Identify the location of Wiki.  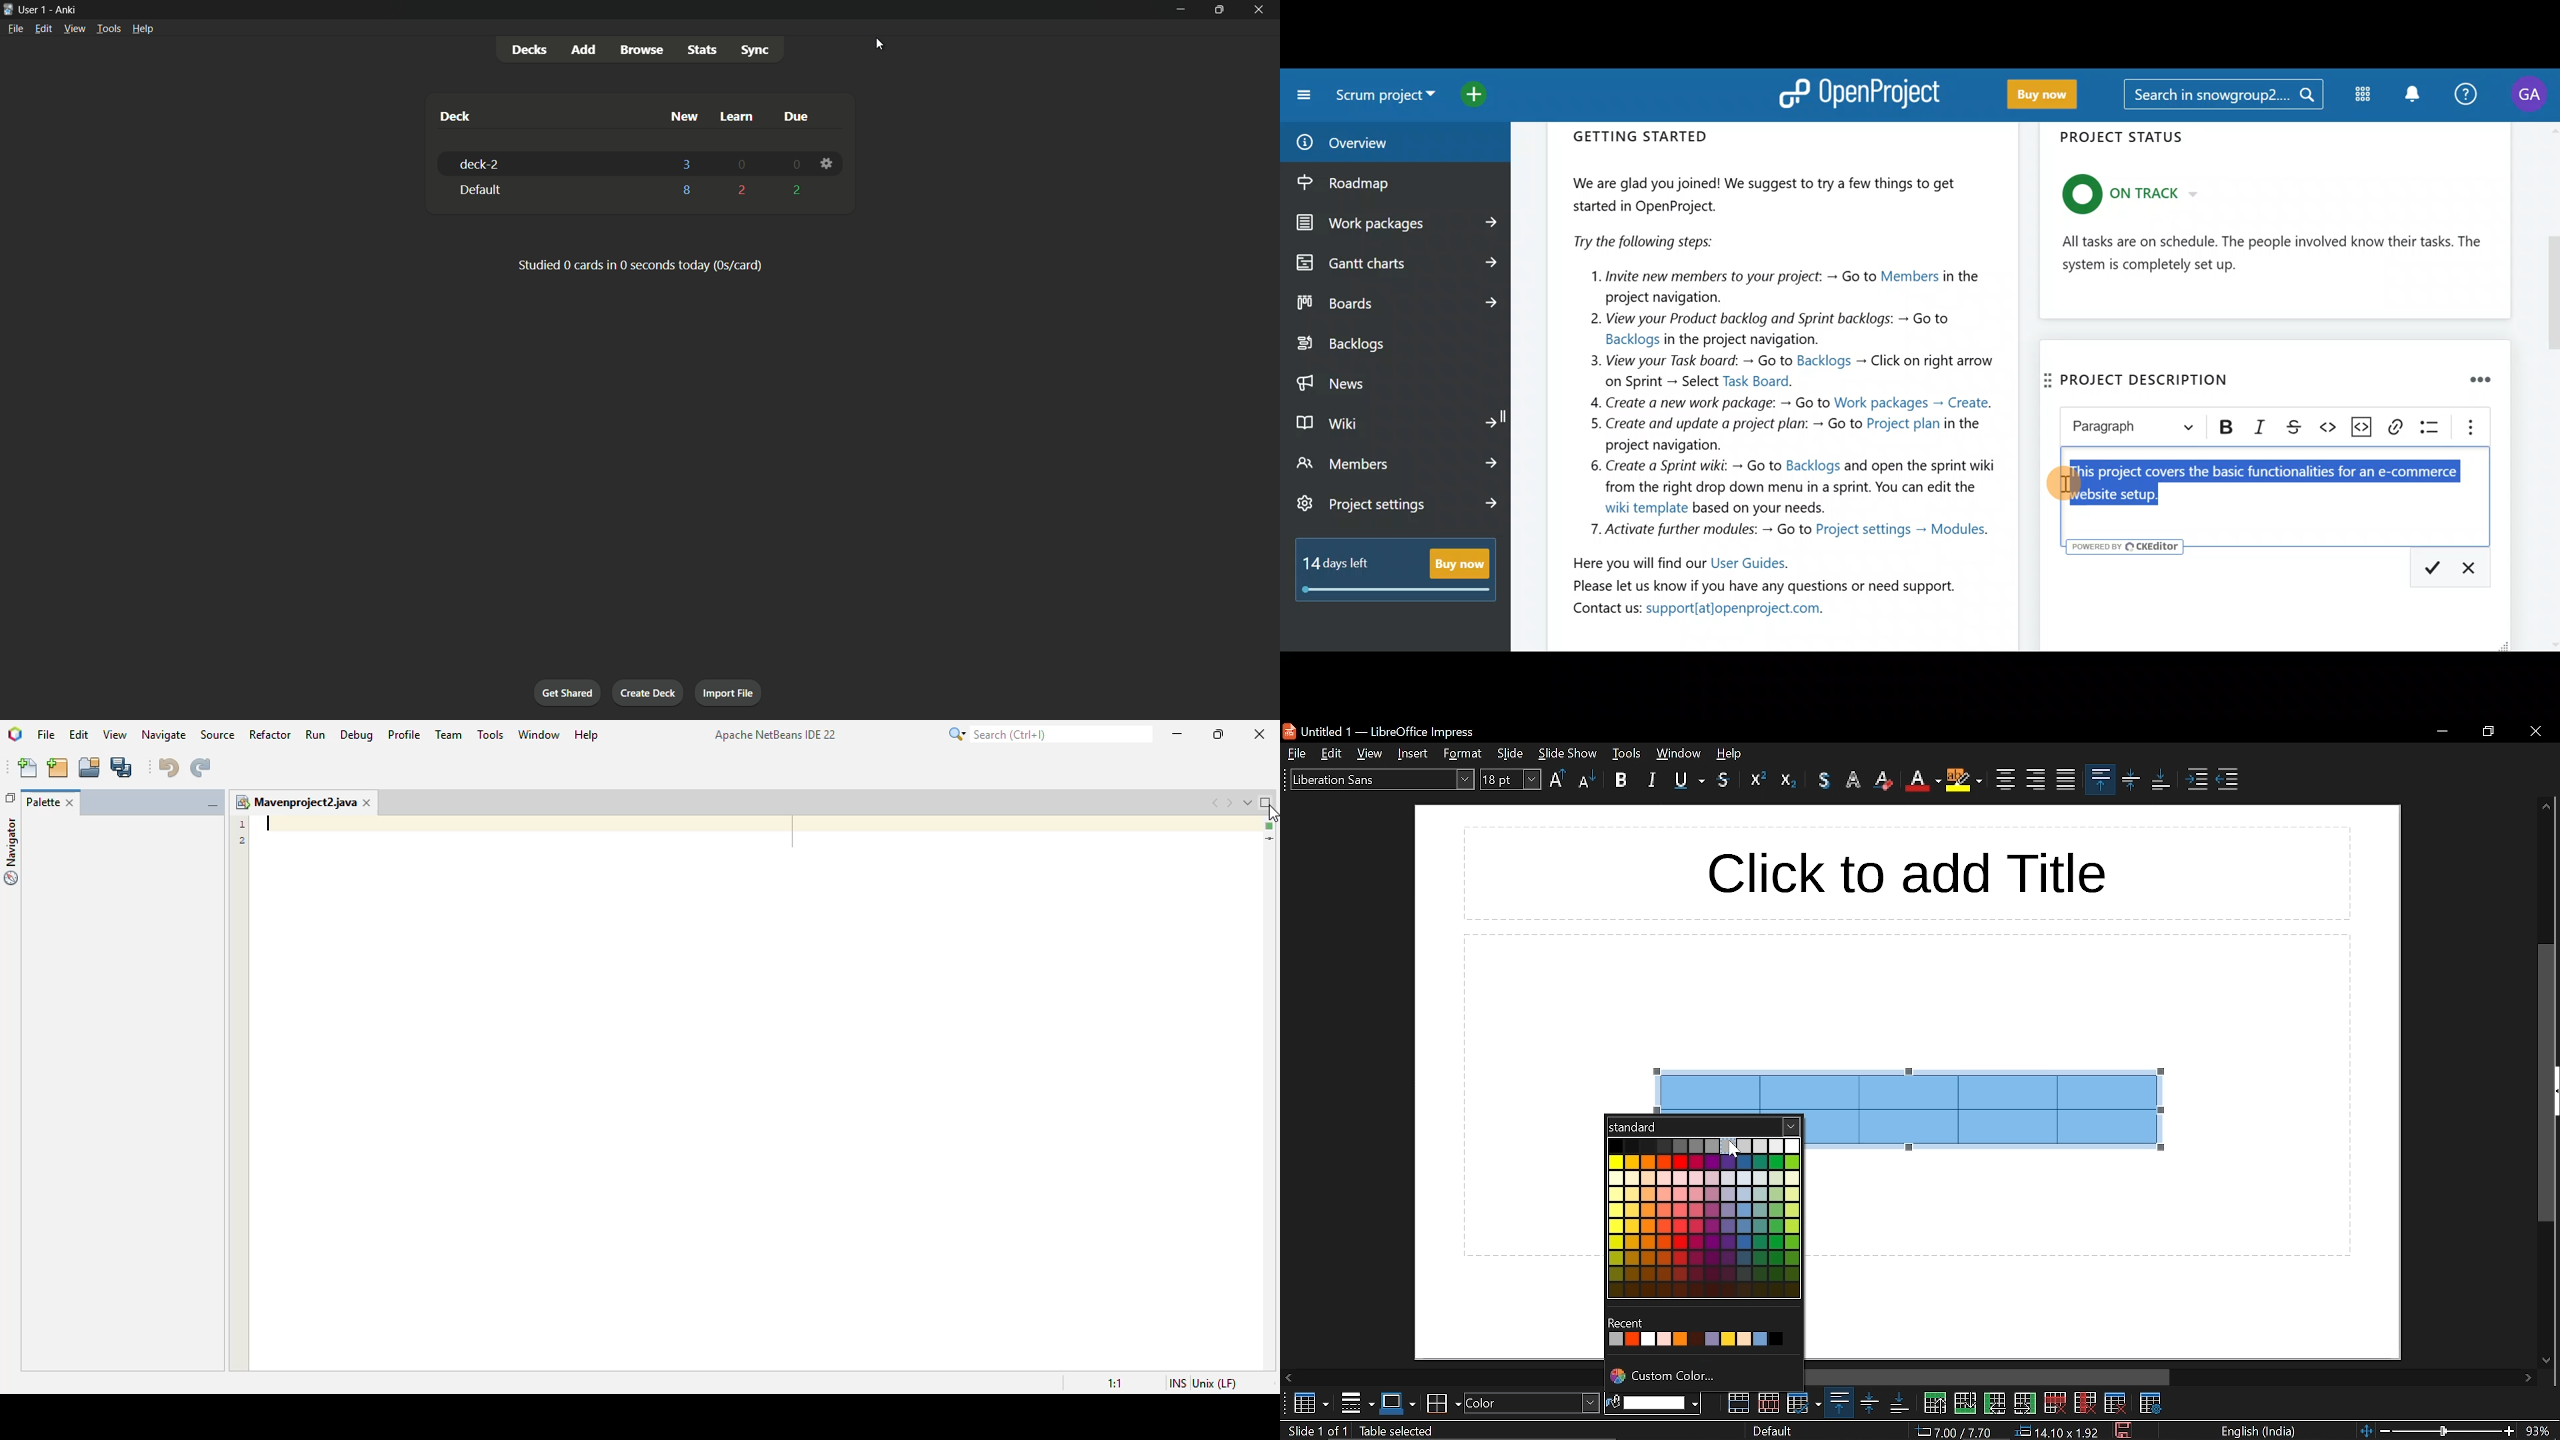
(1395, 420).